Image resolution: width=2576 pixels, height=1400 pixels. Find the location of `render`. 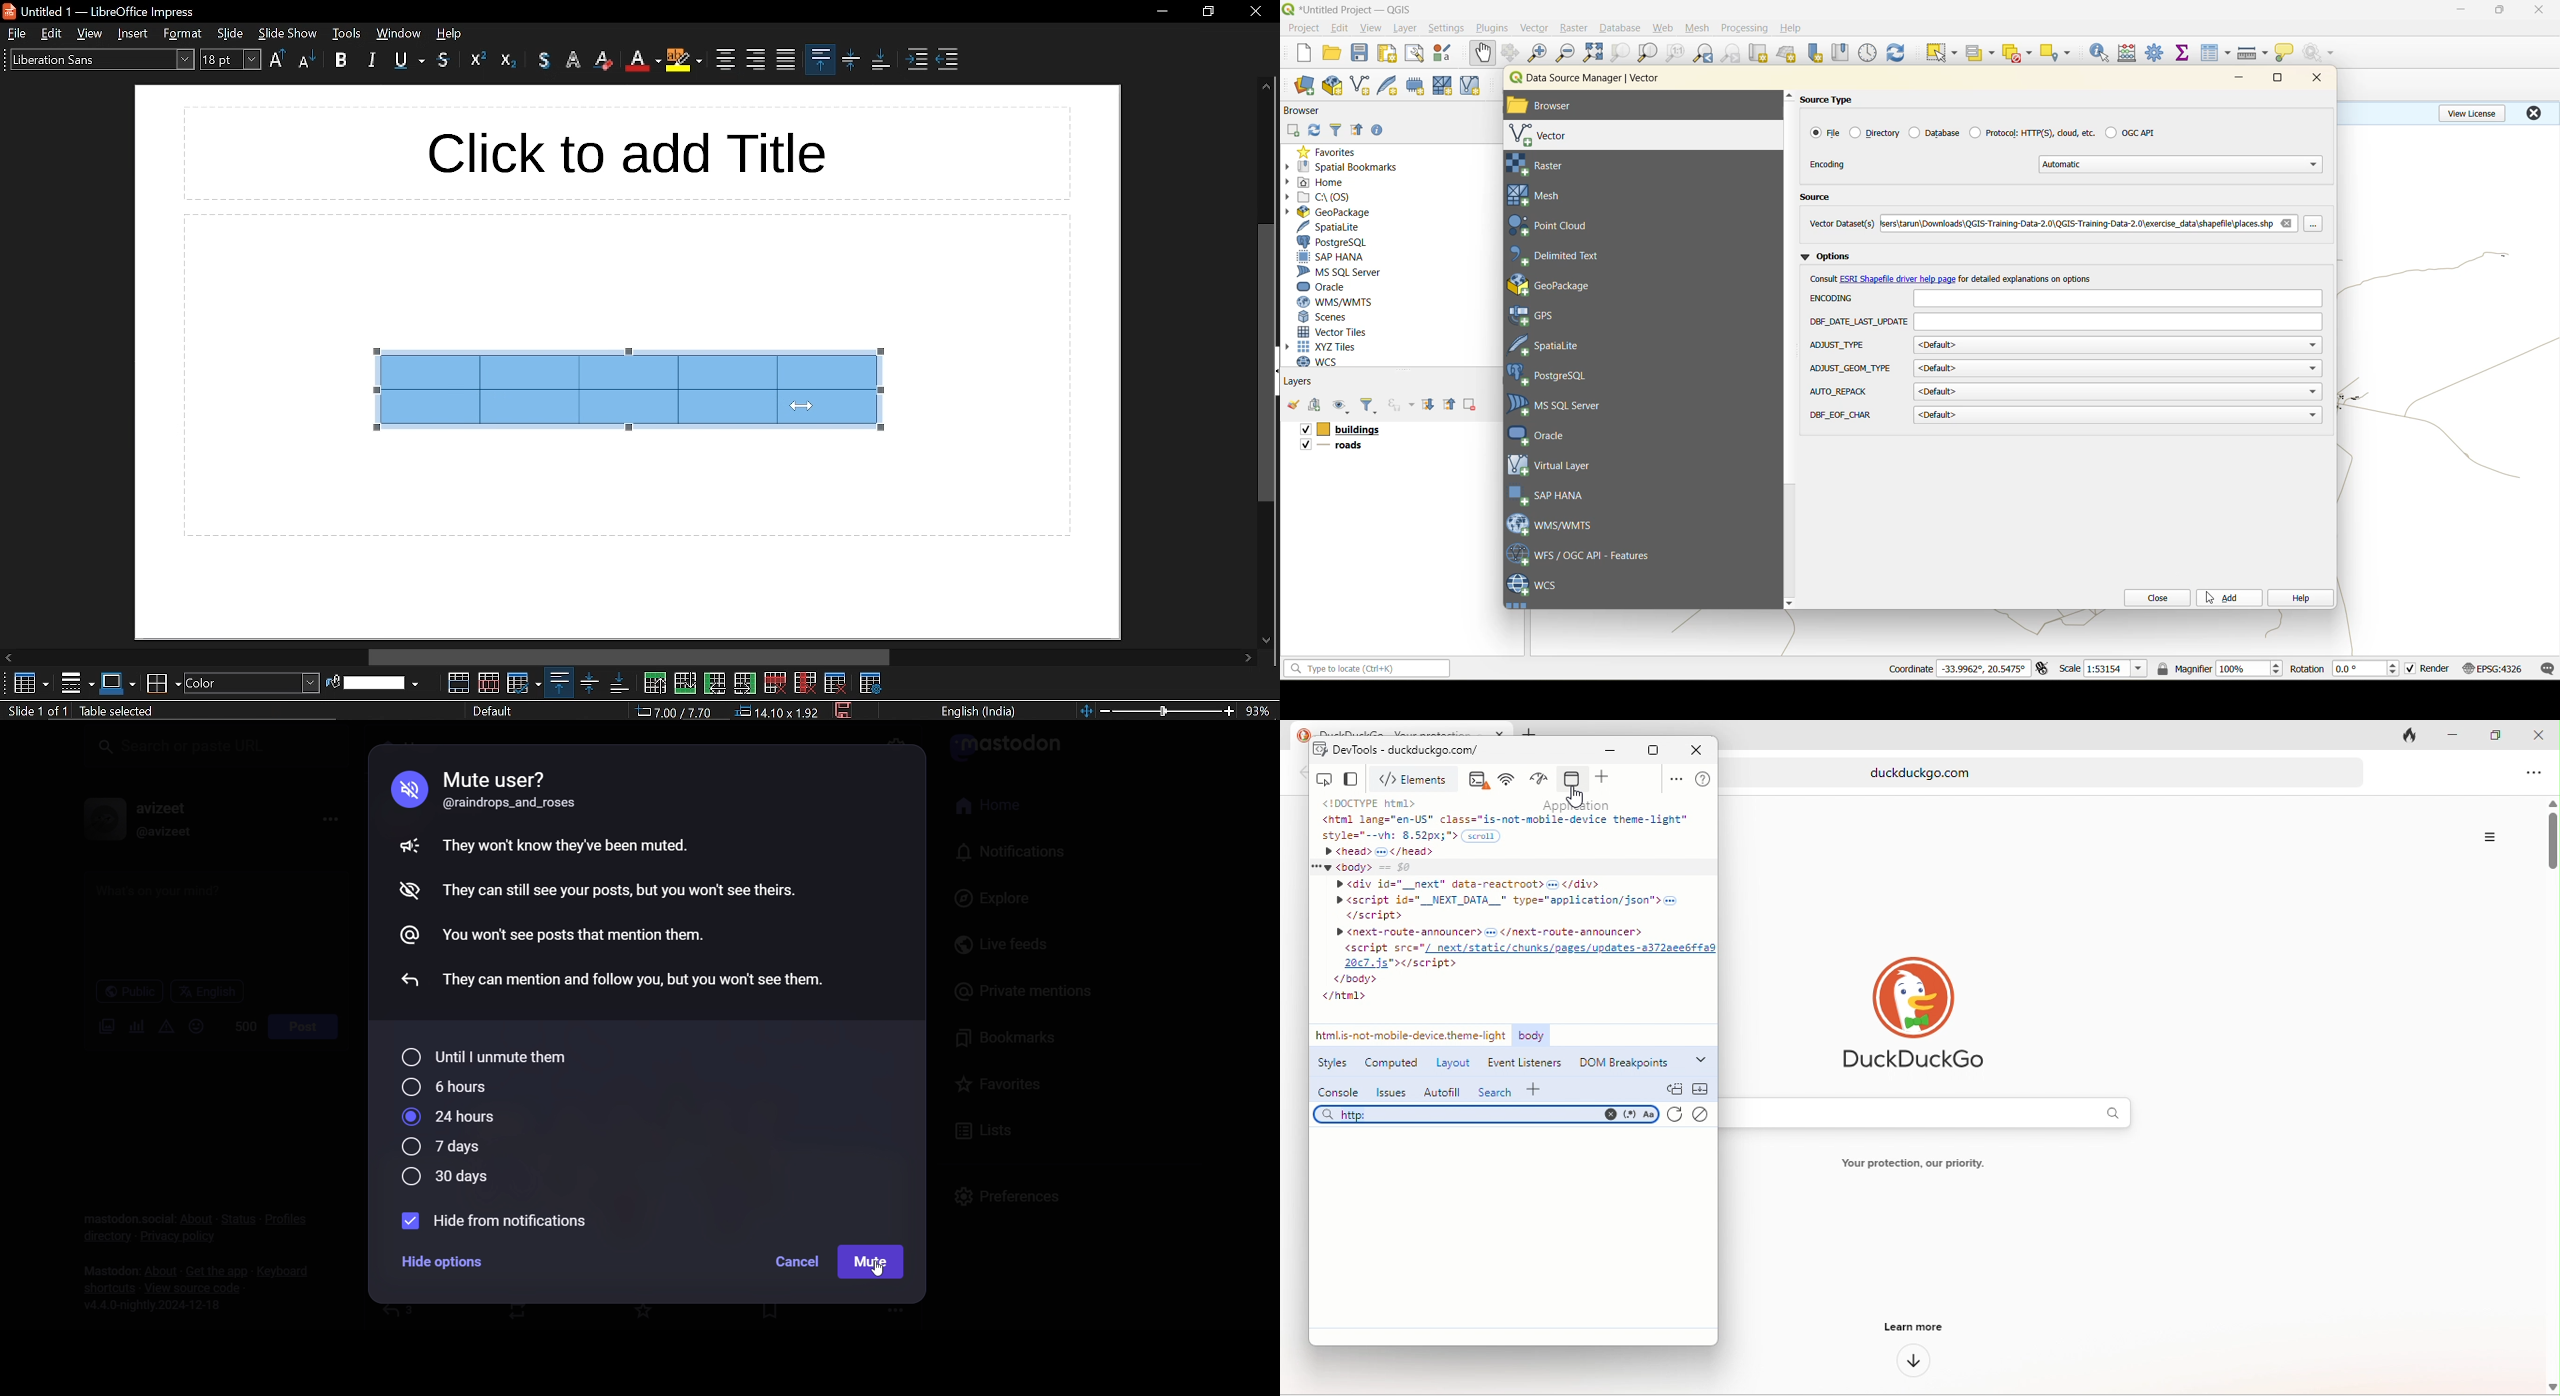

render is located at coordinates (2436, 669).